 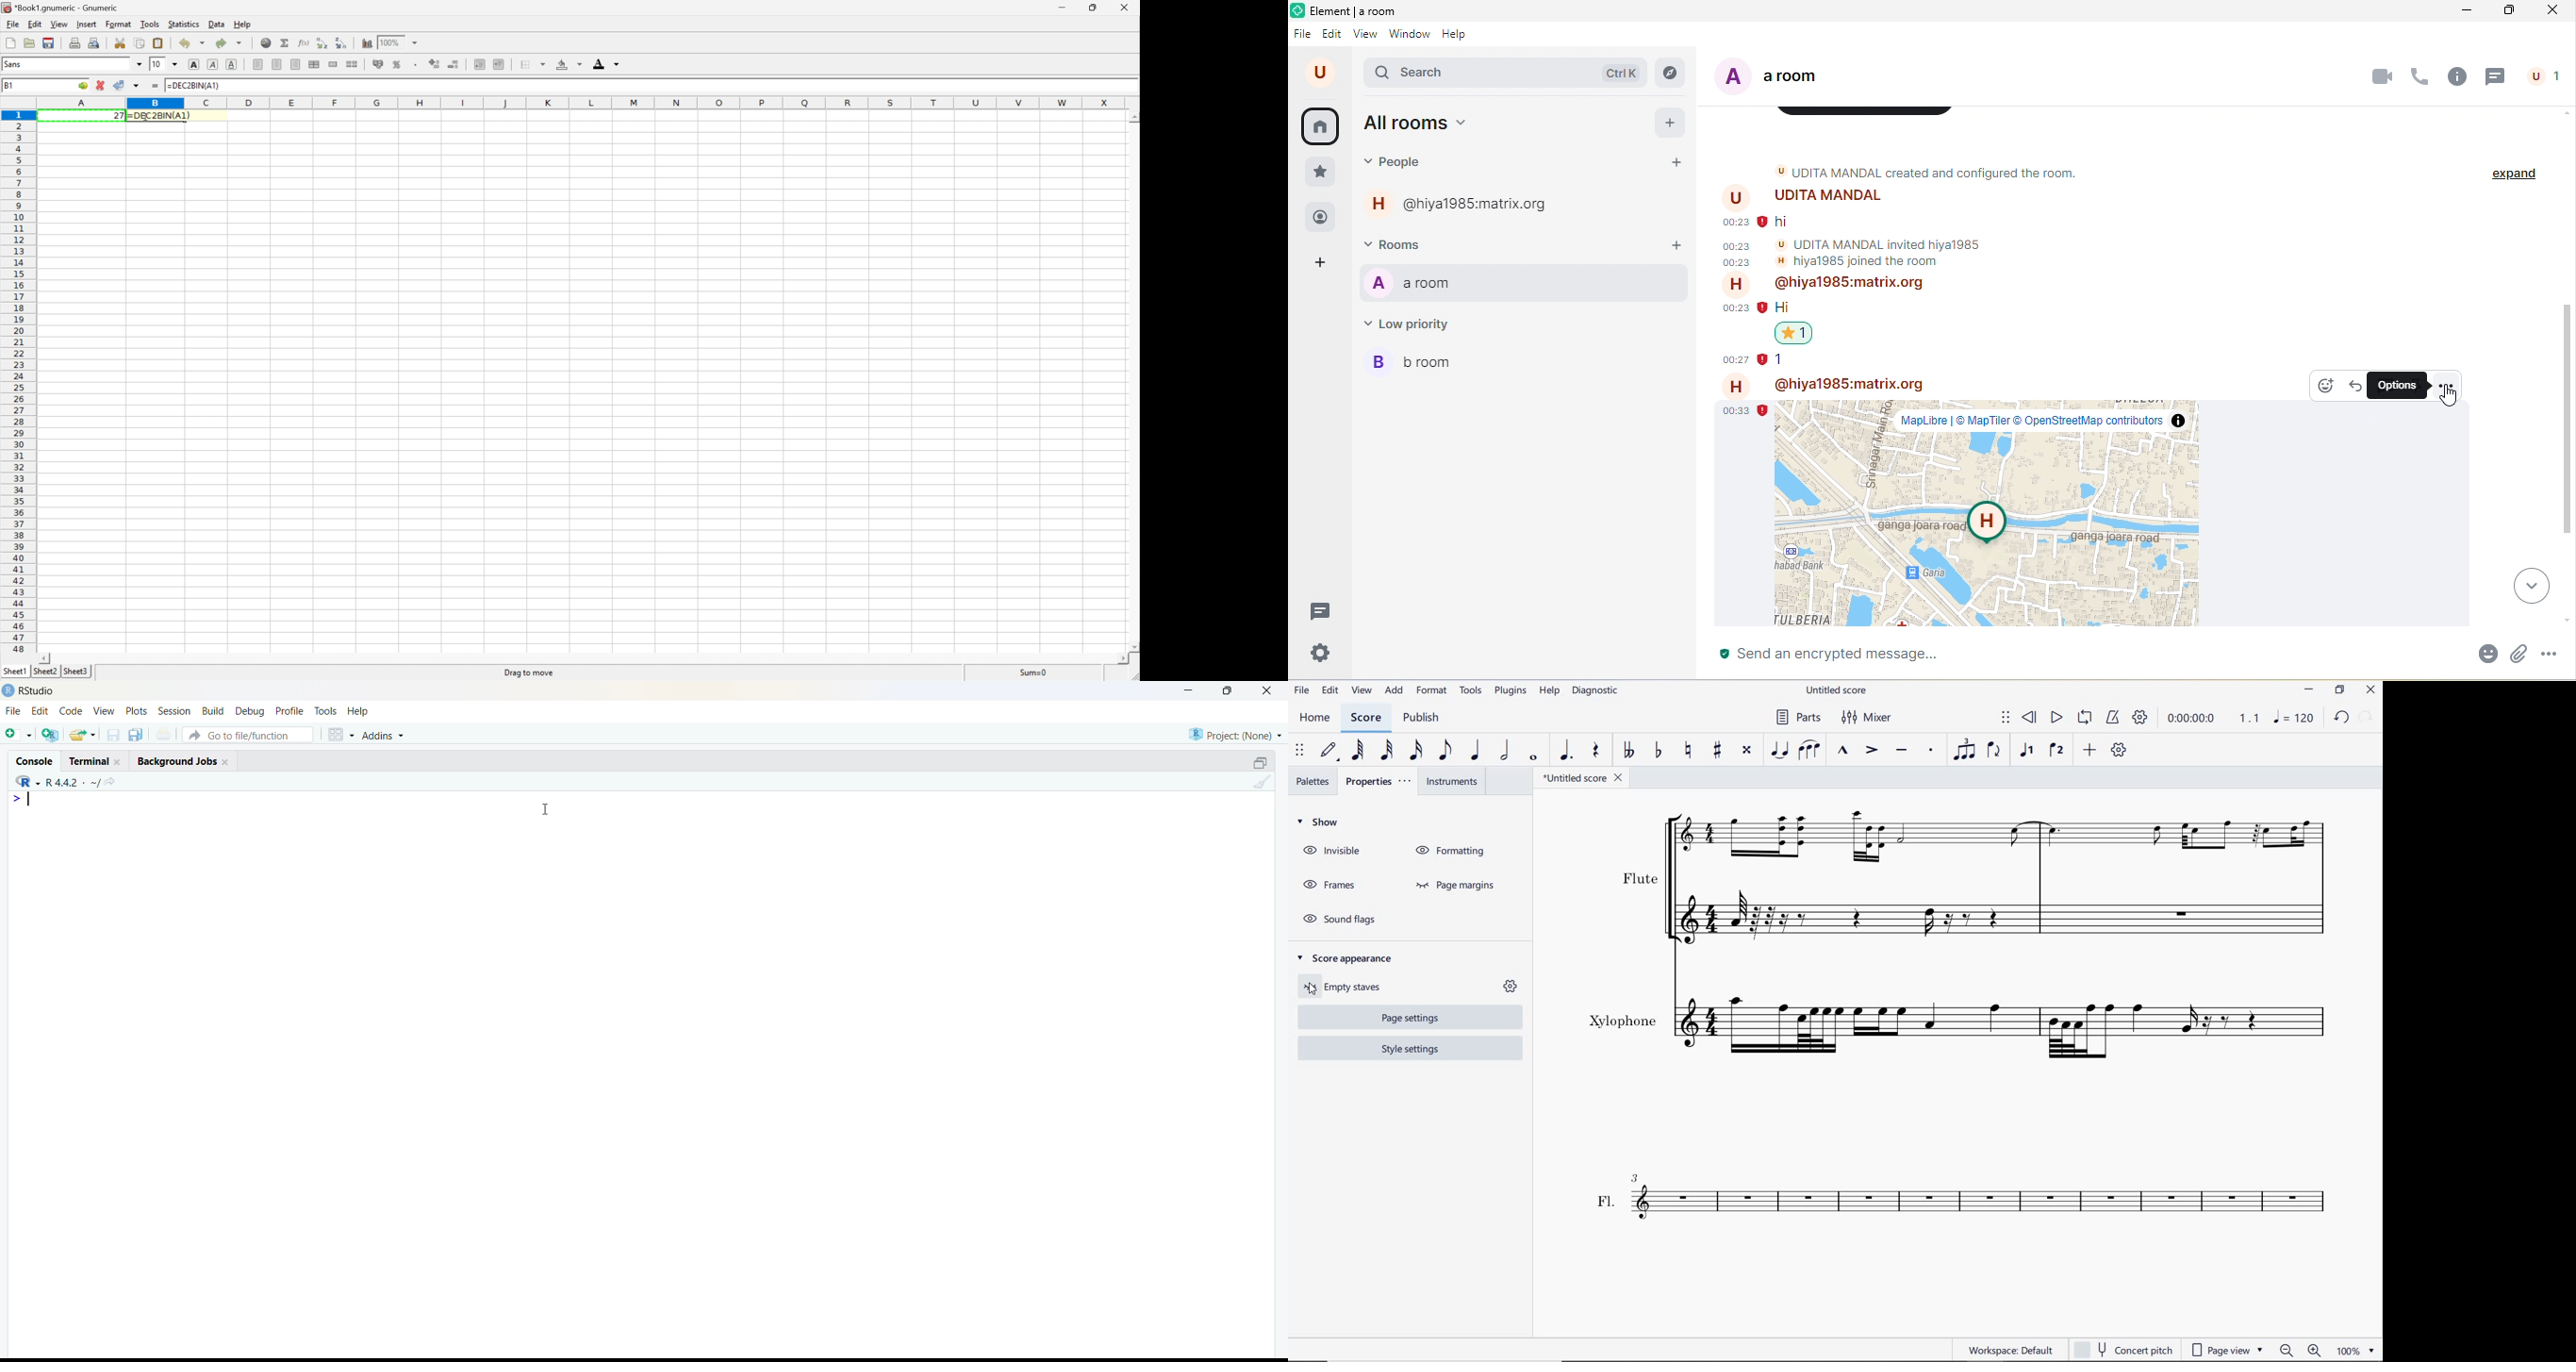 What do you see at coordinates (2327, 385) in the screenshot?
I see `react` at bounding box center [2327, 385].